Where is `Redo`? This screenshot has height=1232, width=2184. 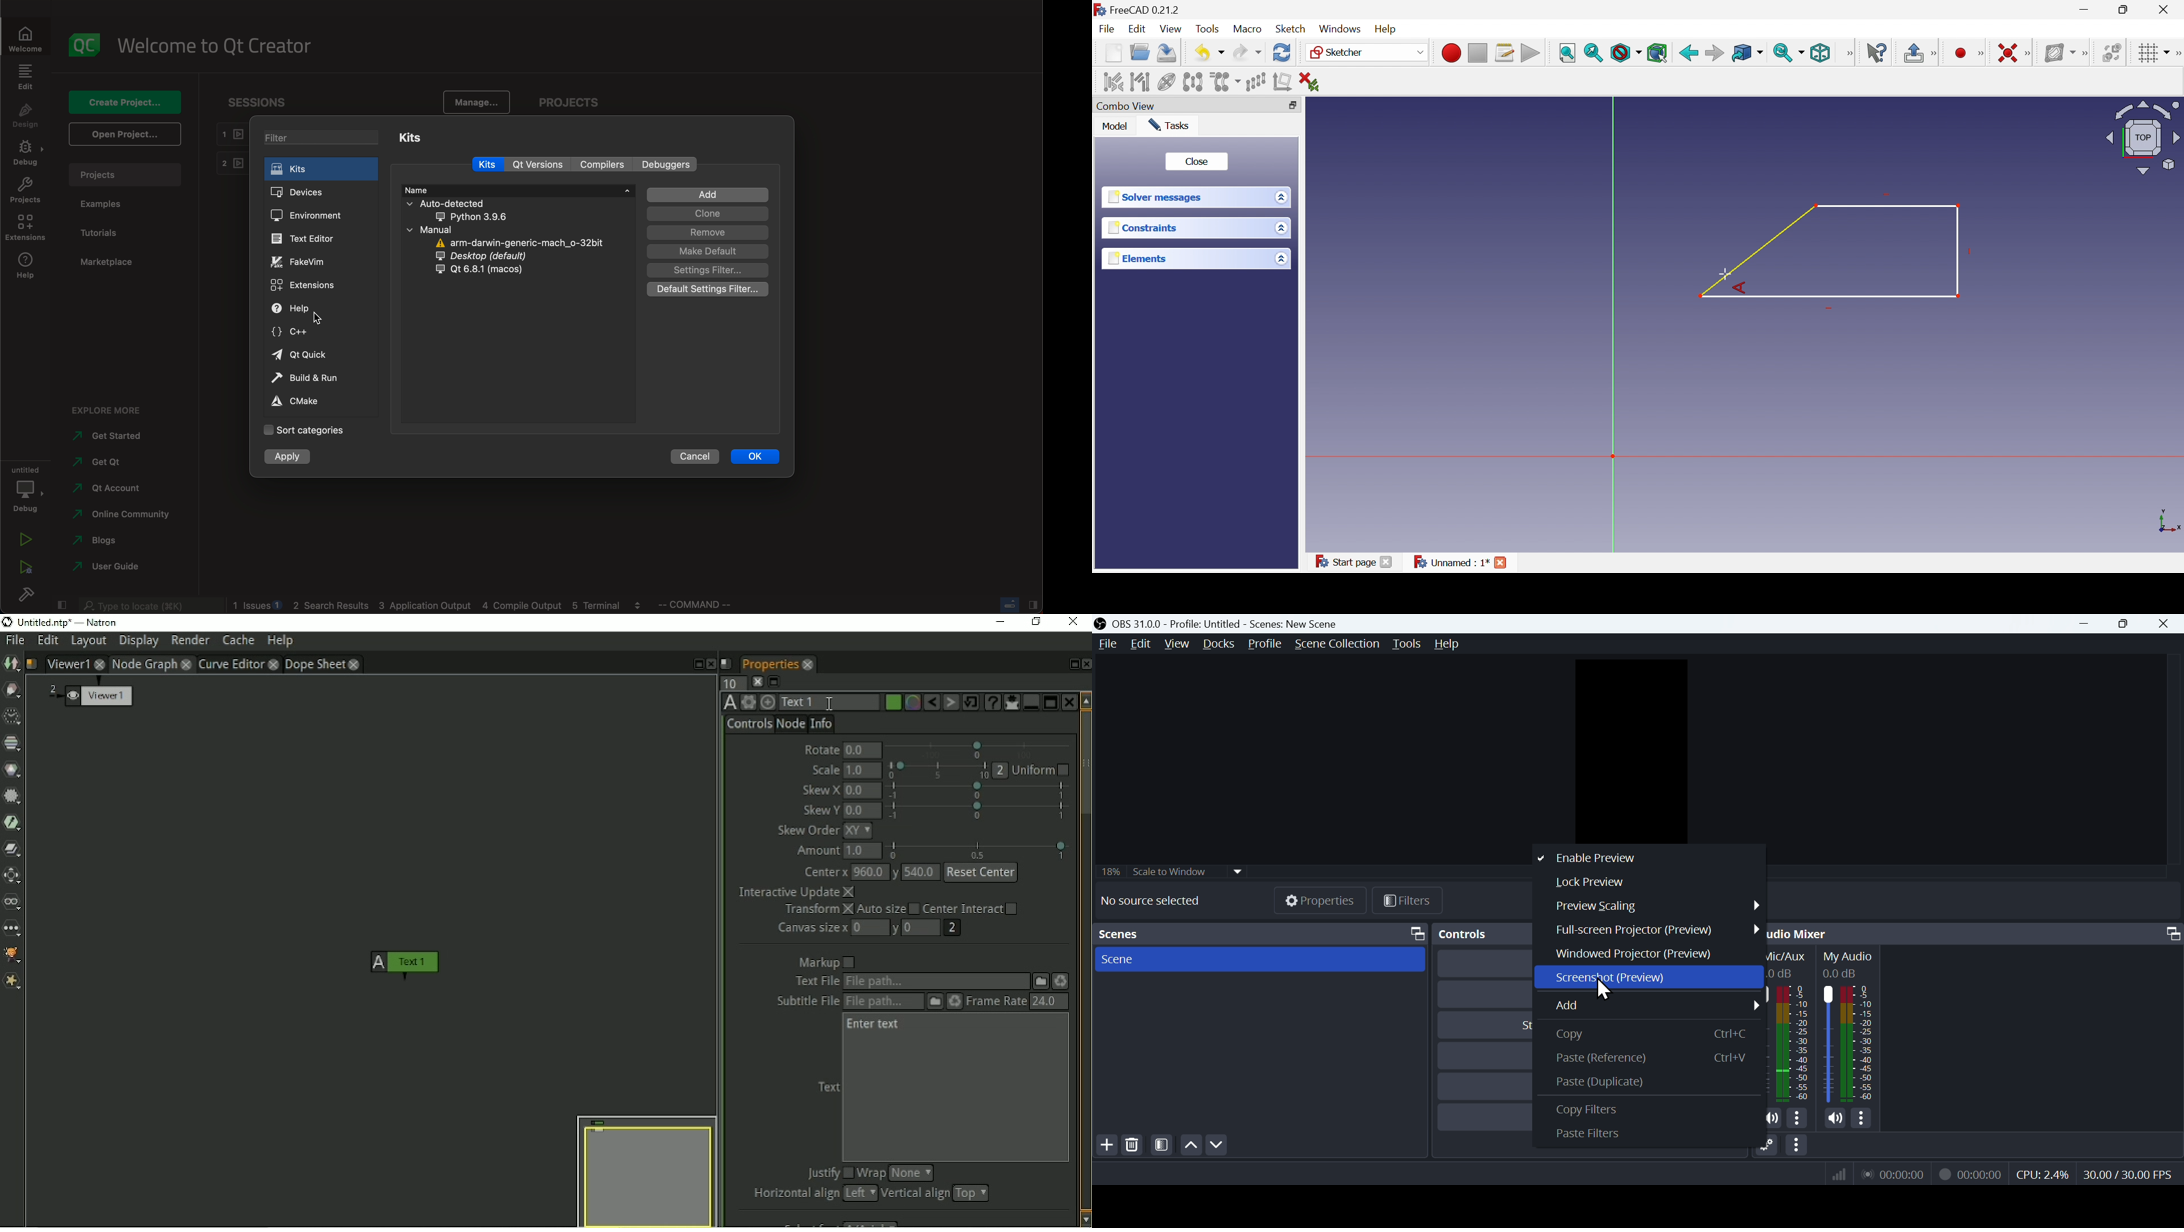 Redo is located at coordinates (1246, 55).